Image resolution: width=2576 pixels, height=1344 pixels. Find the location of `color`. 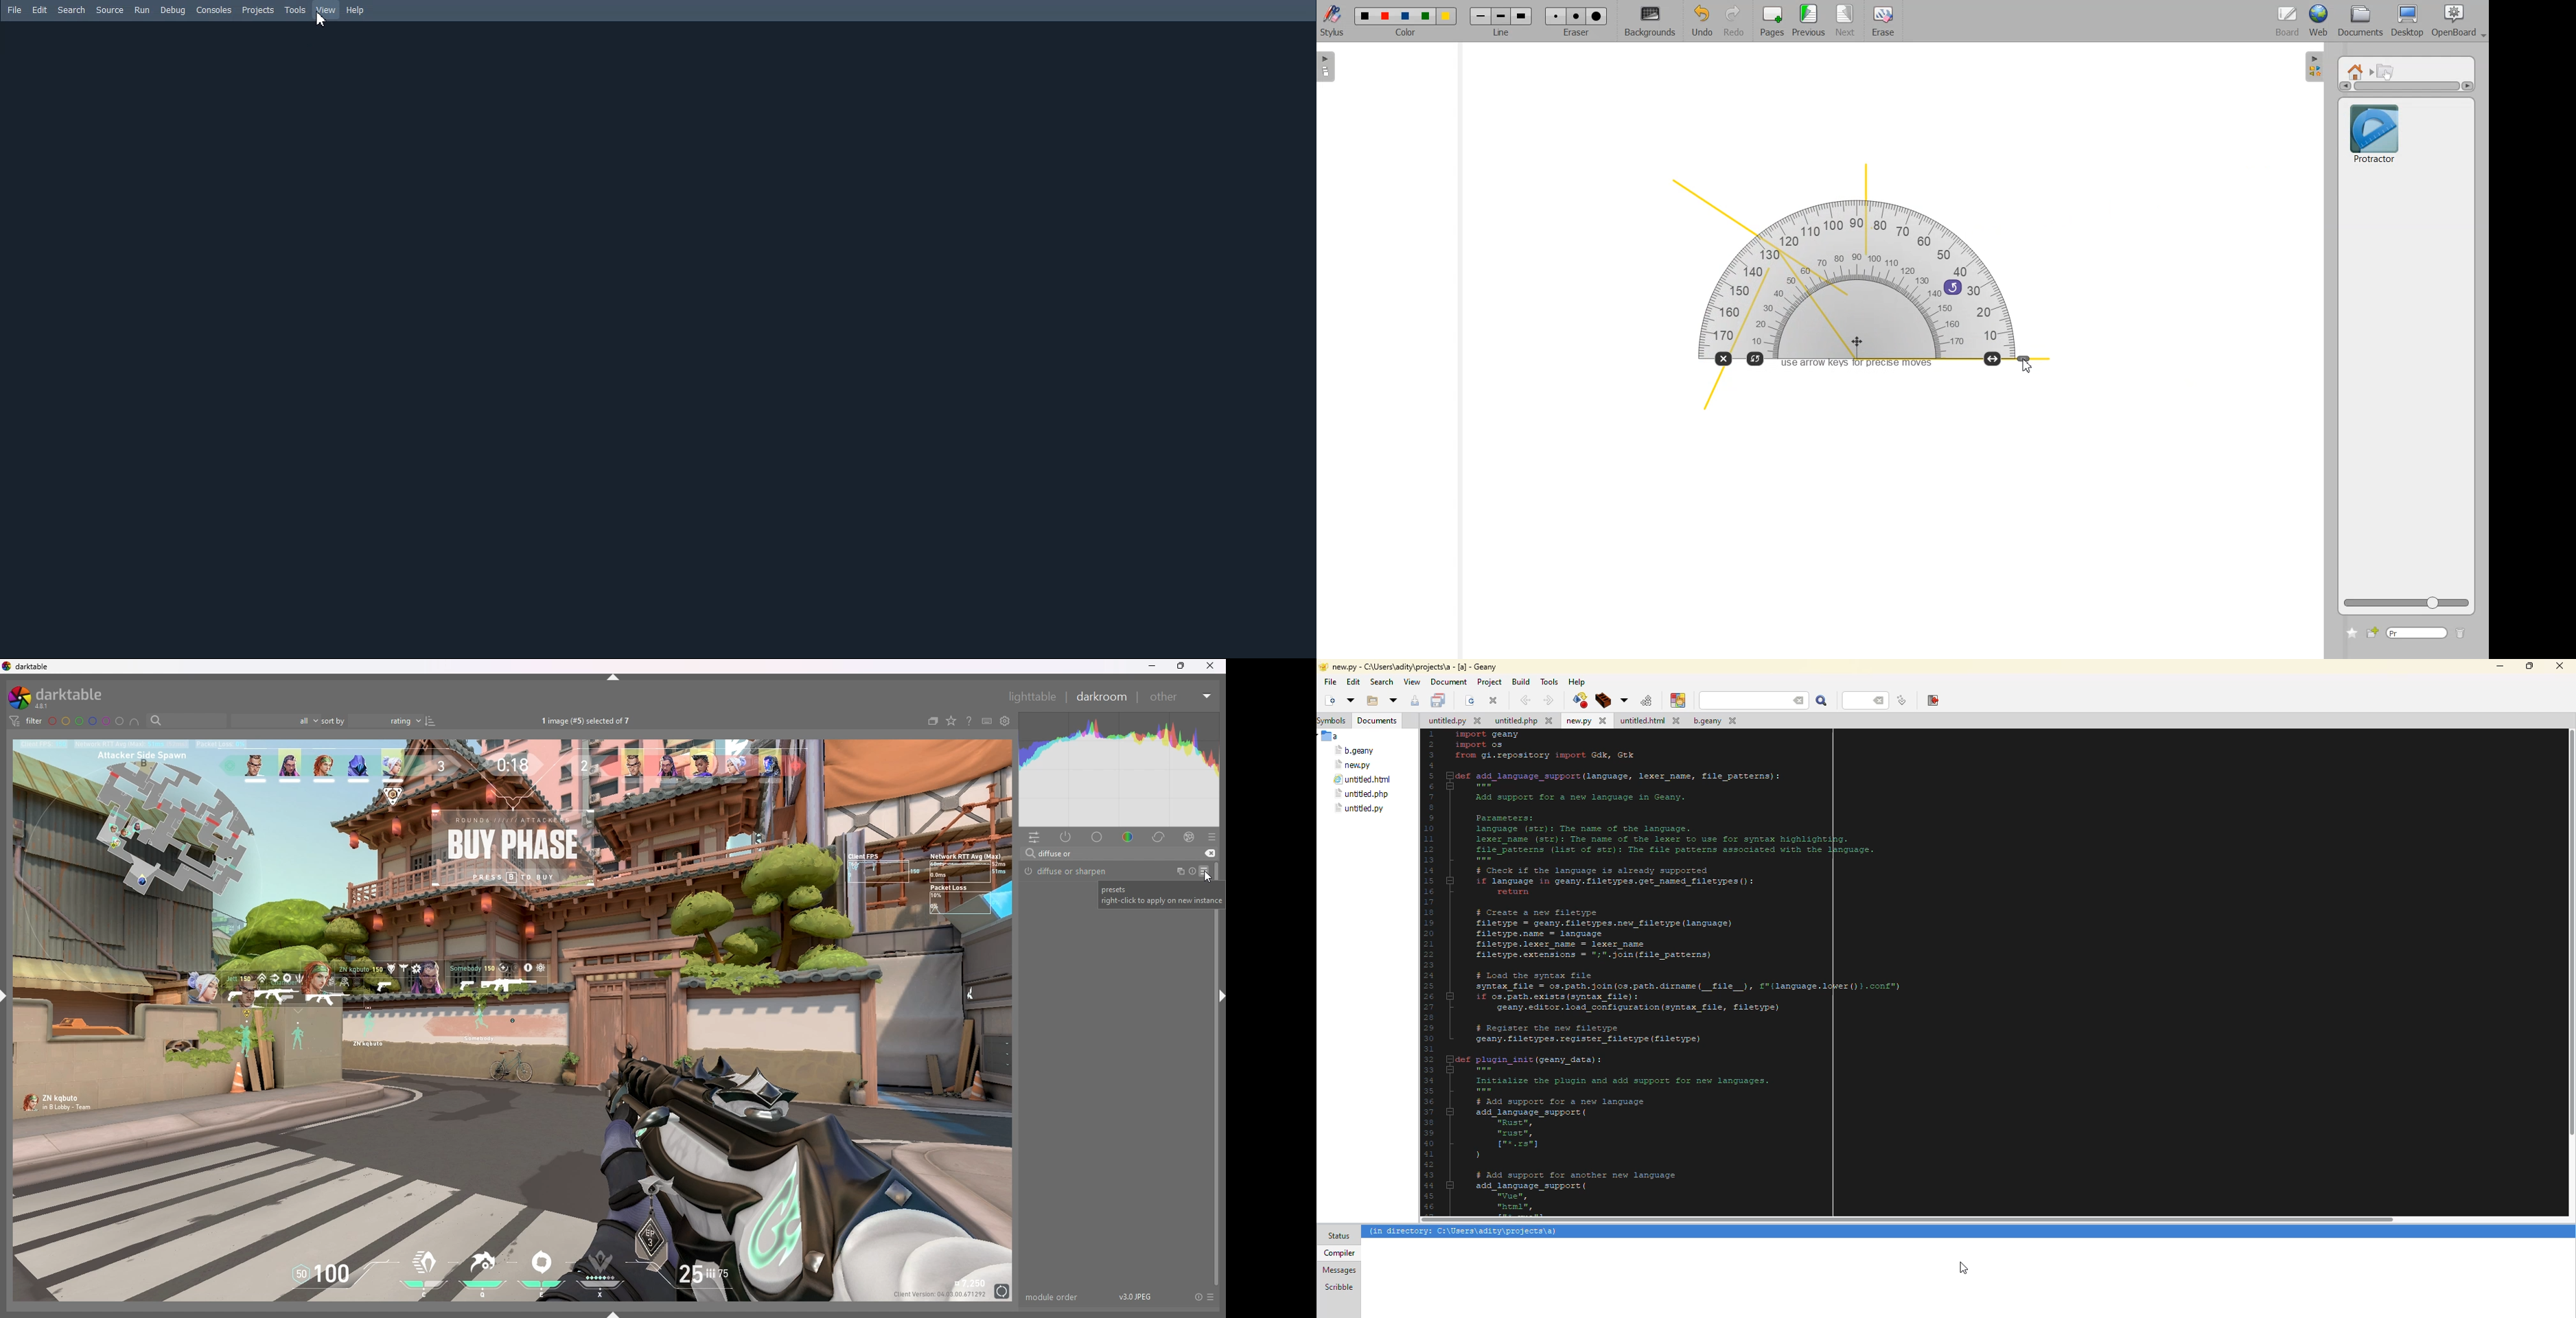

color is located at coordinates (1130, 836).